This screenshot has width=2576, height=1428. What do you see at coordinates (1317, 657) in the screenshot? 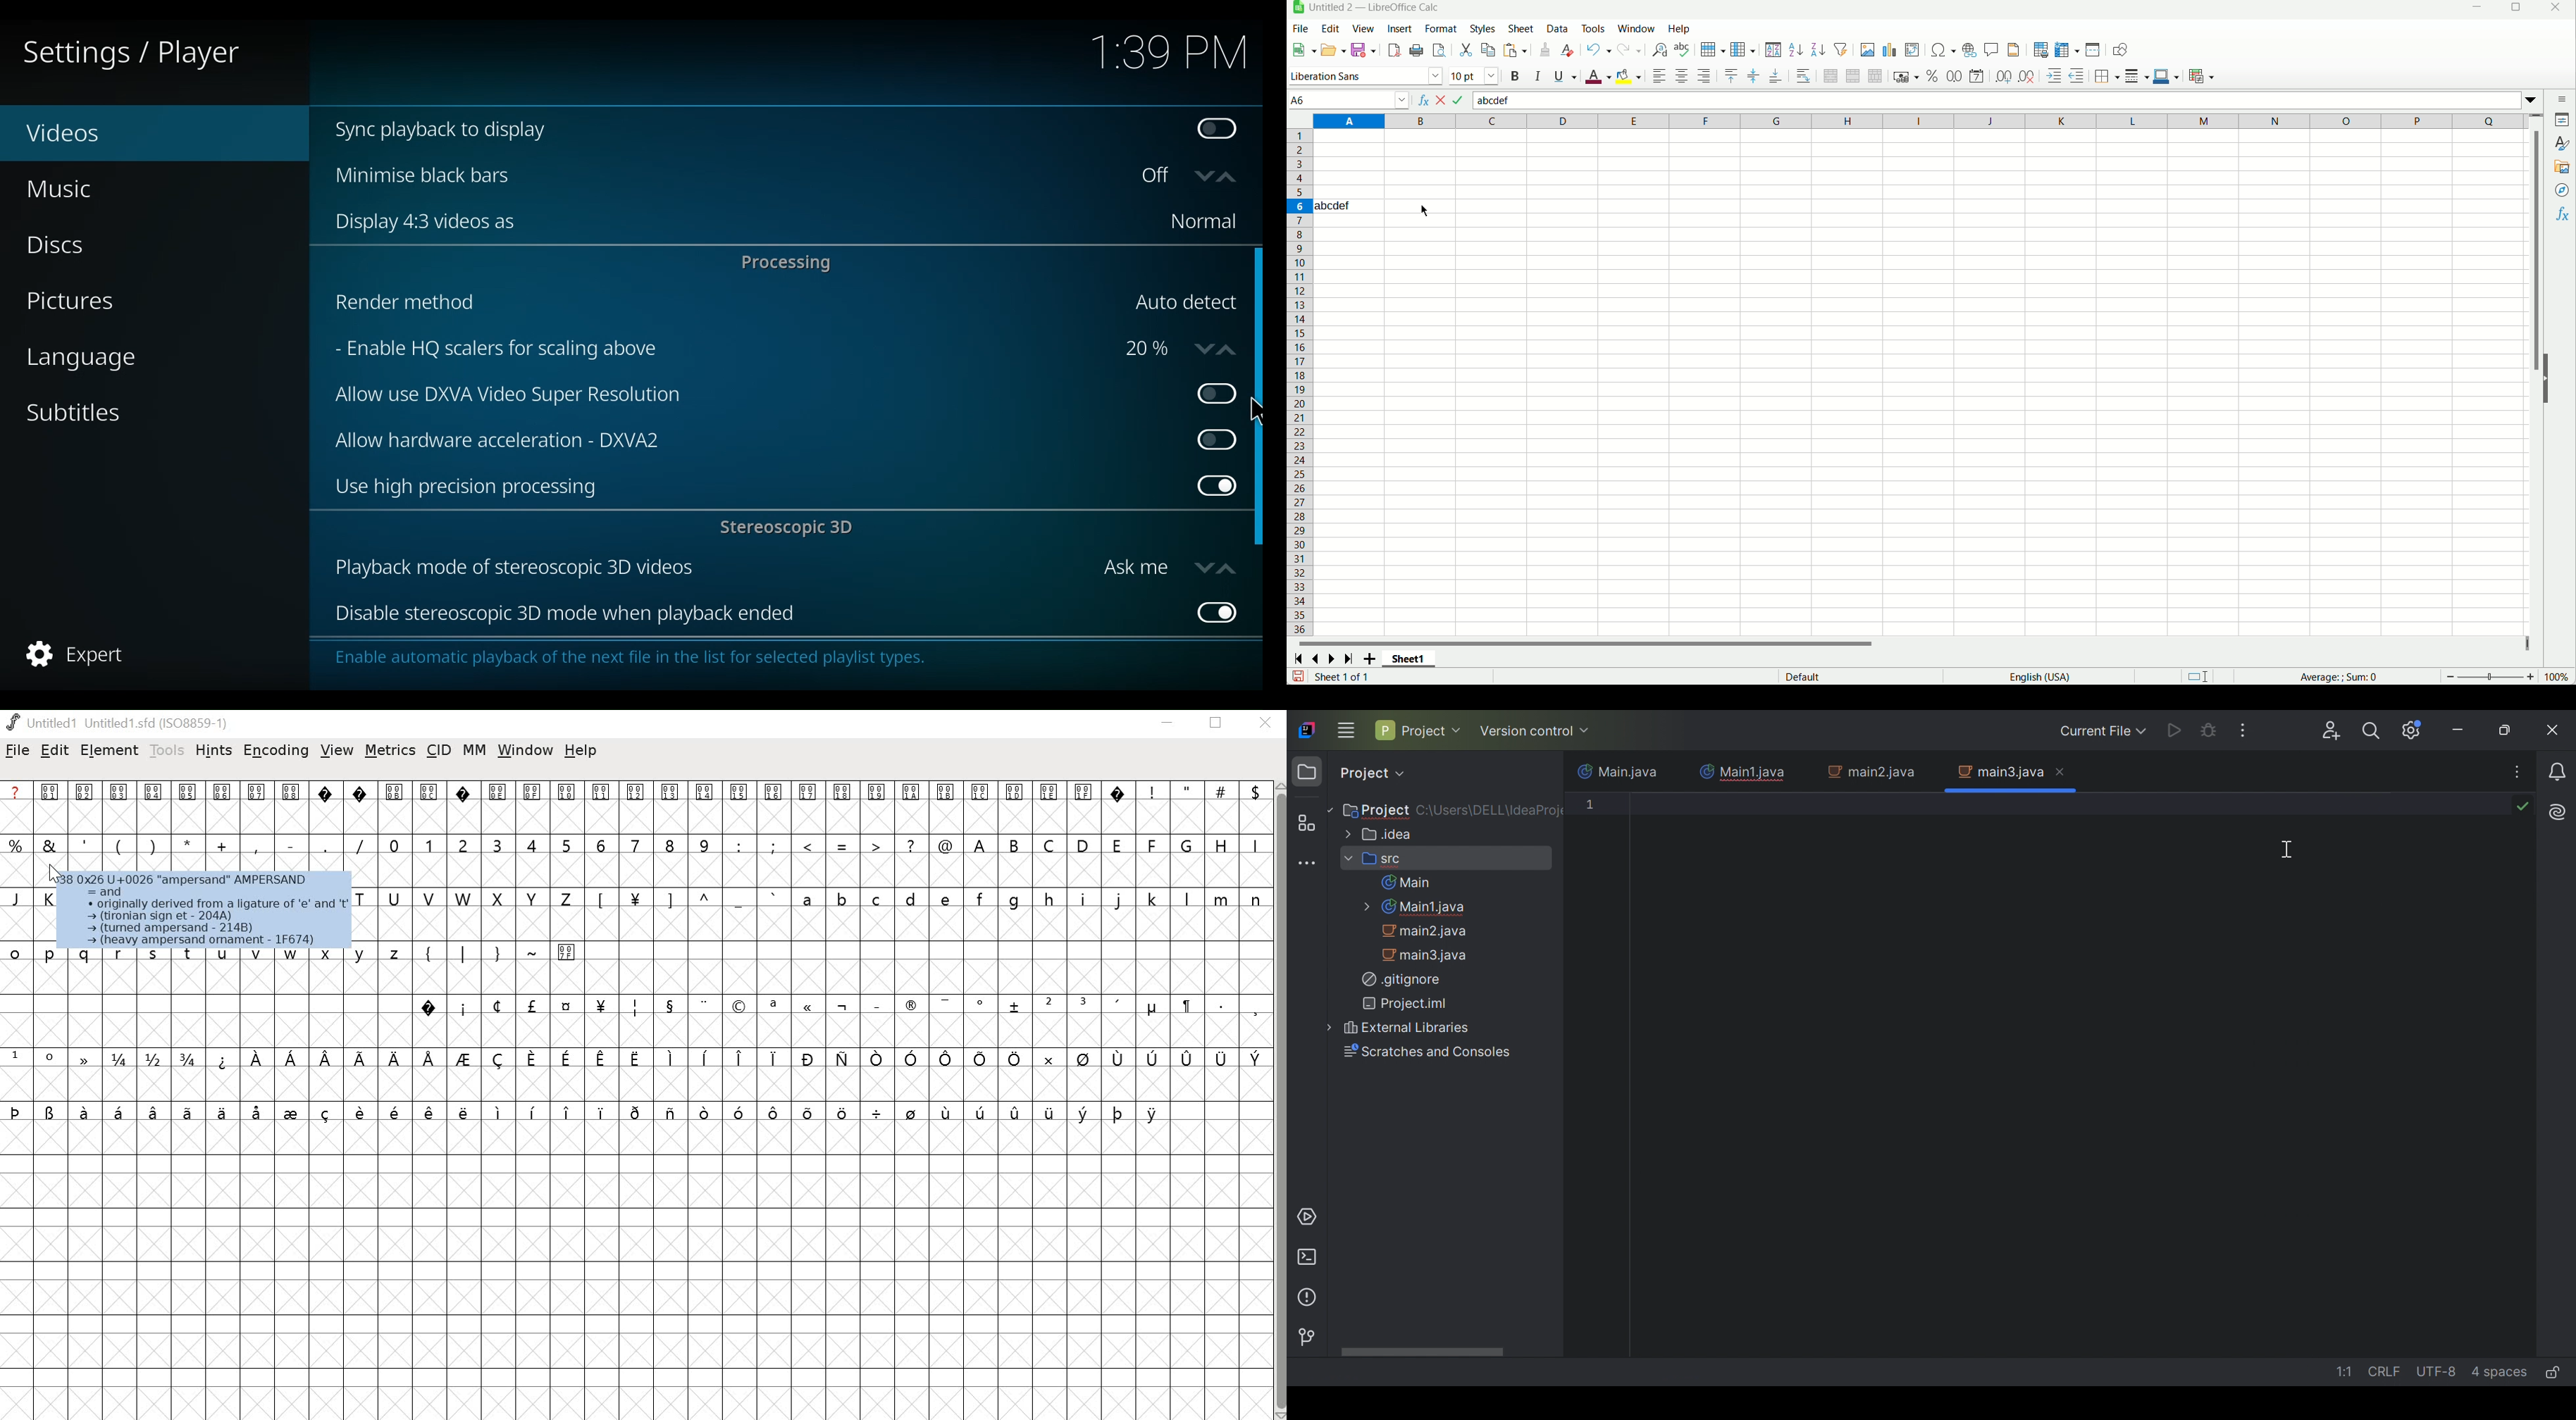
I see `scroll to previous sheet` at bounding box center [1317, 657].